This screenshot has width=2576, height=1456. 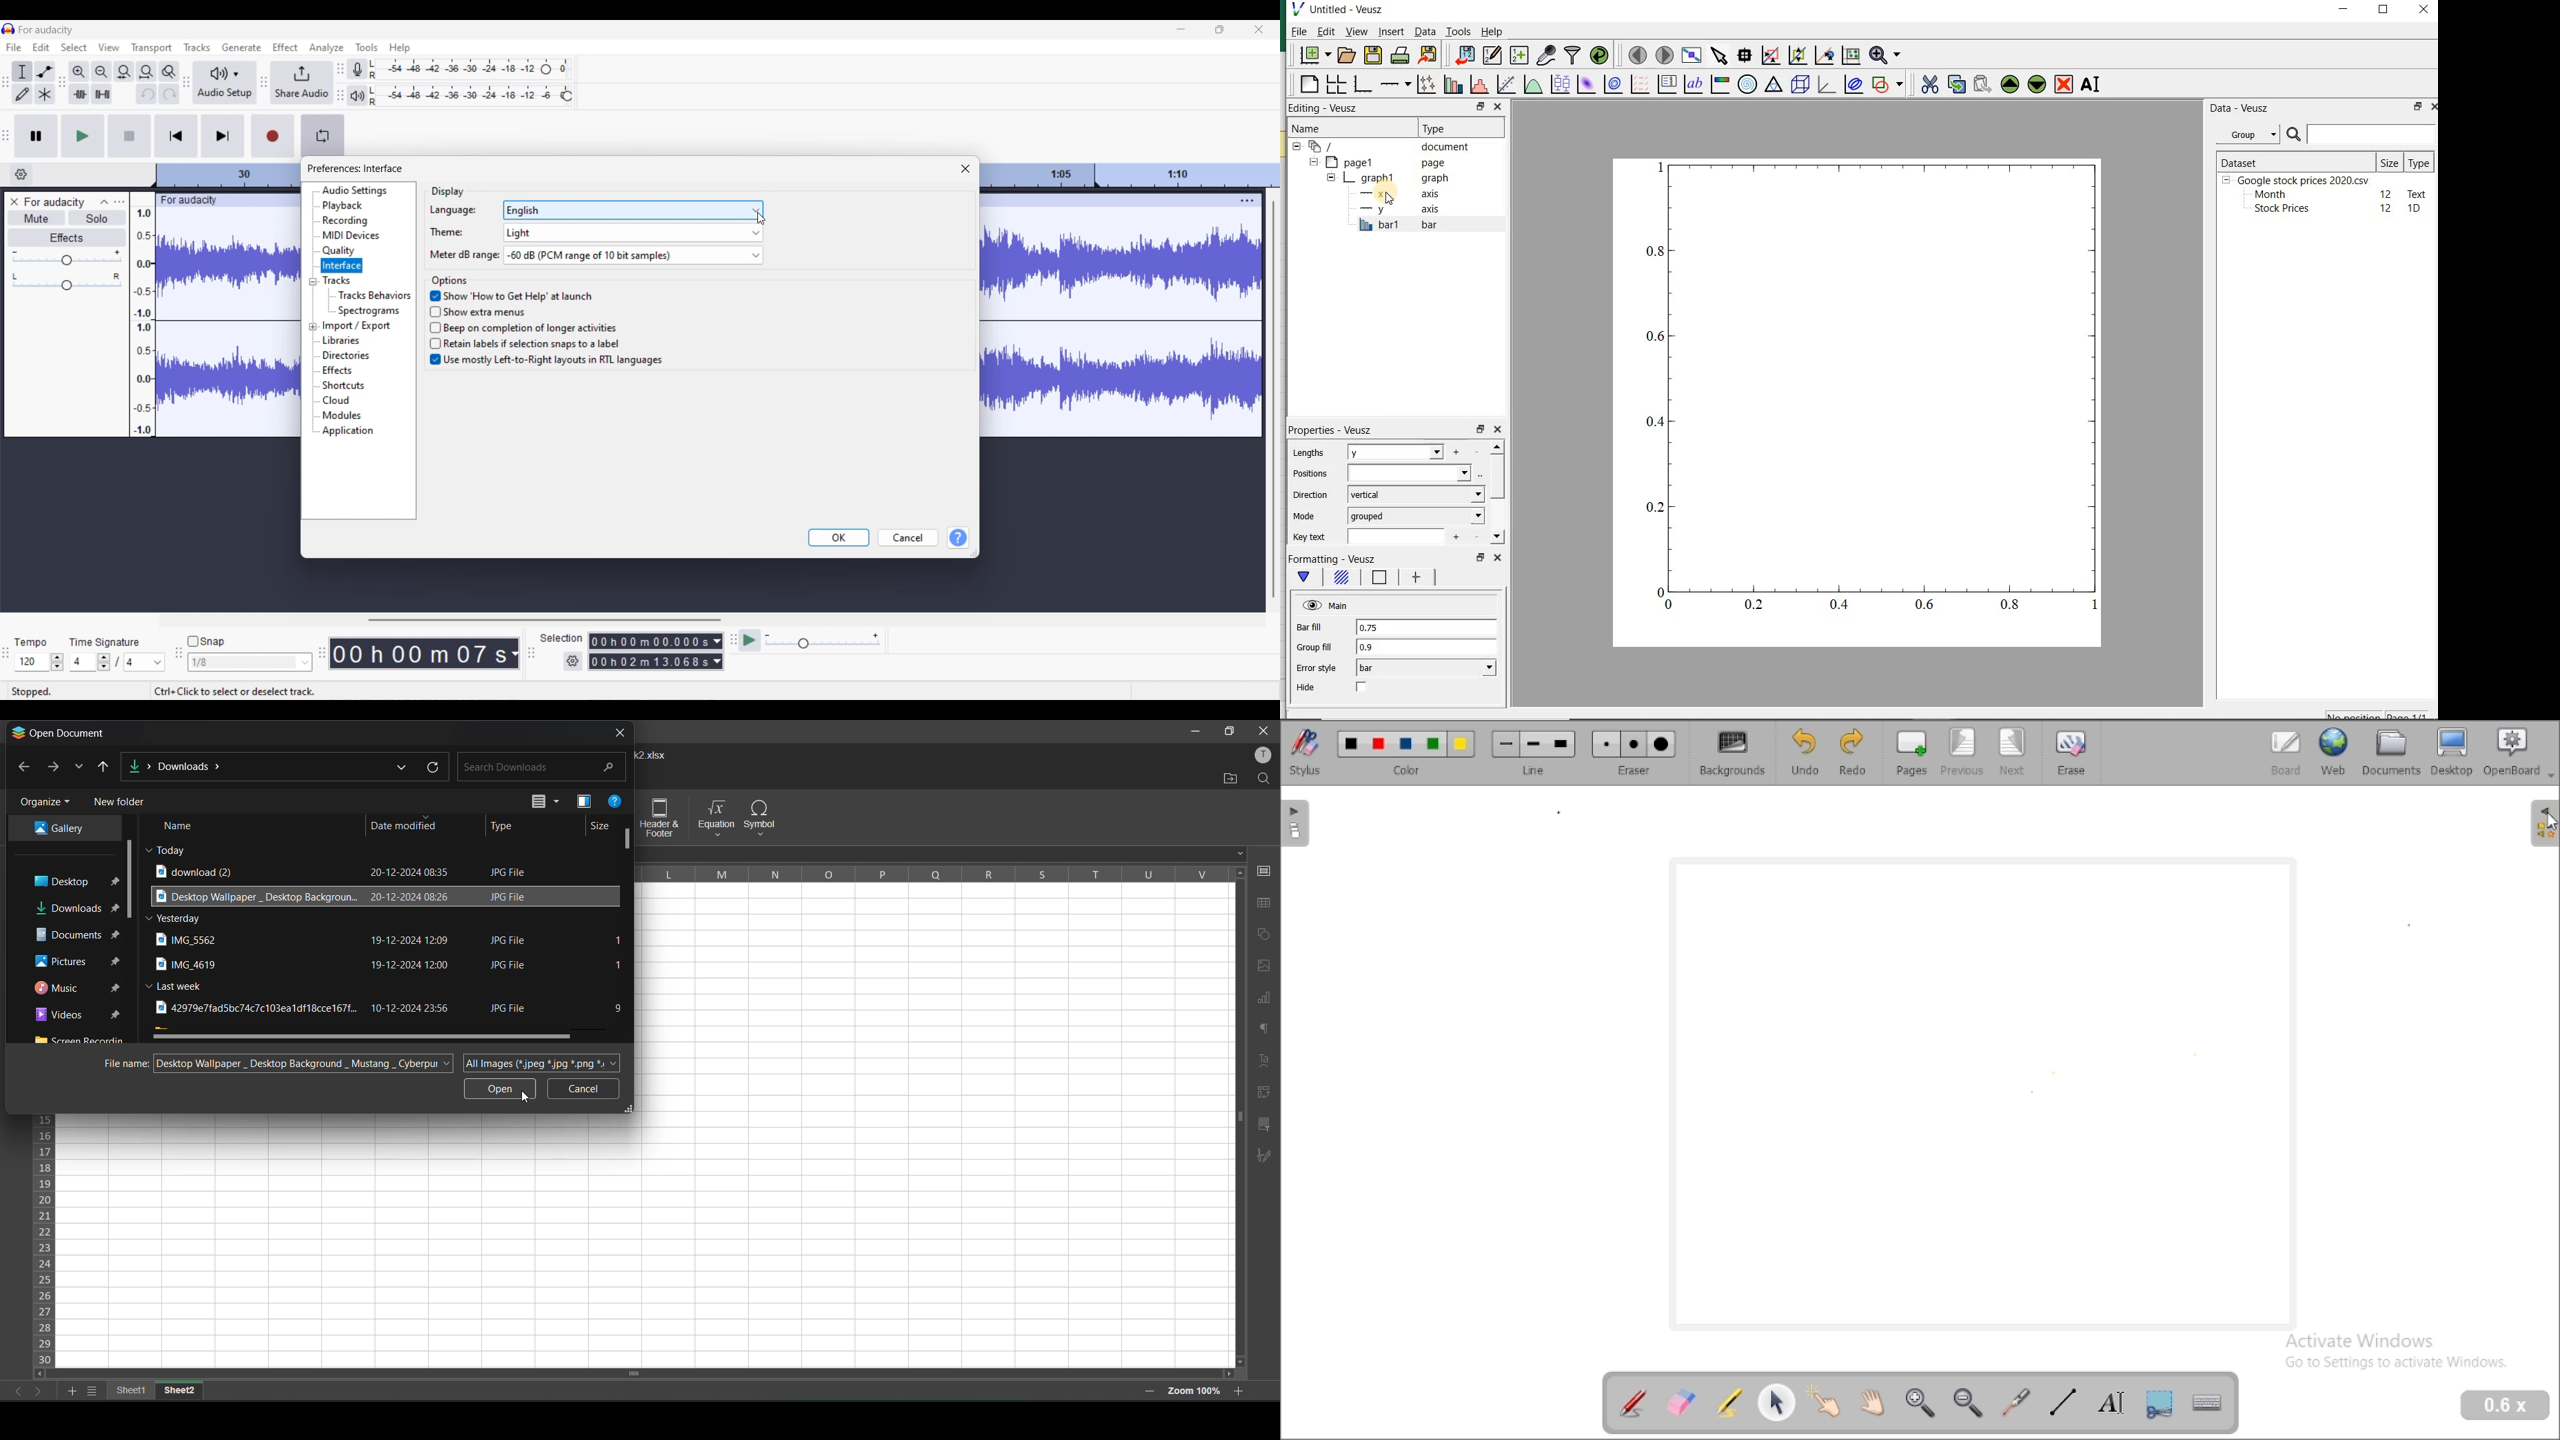 What do you see at coordinates (1743, 56) in the screenshot?
I see `read data points on the graph` at bounding box center [1743, 56].